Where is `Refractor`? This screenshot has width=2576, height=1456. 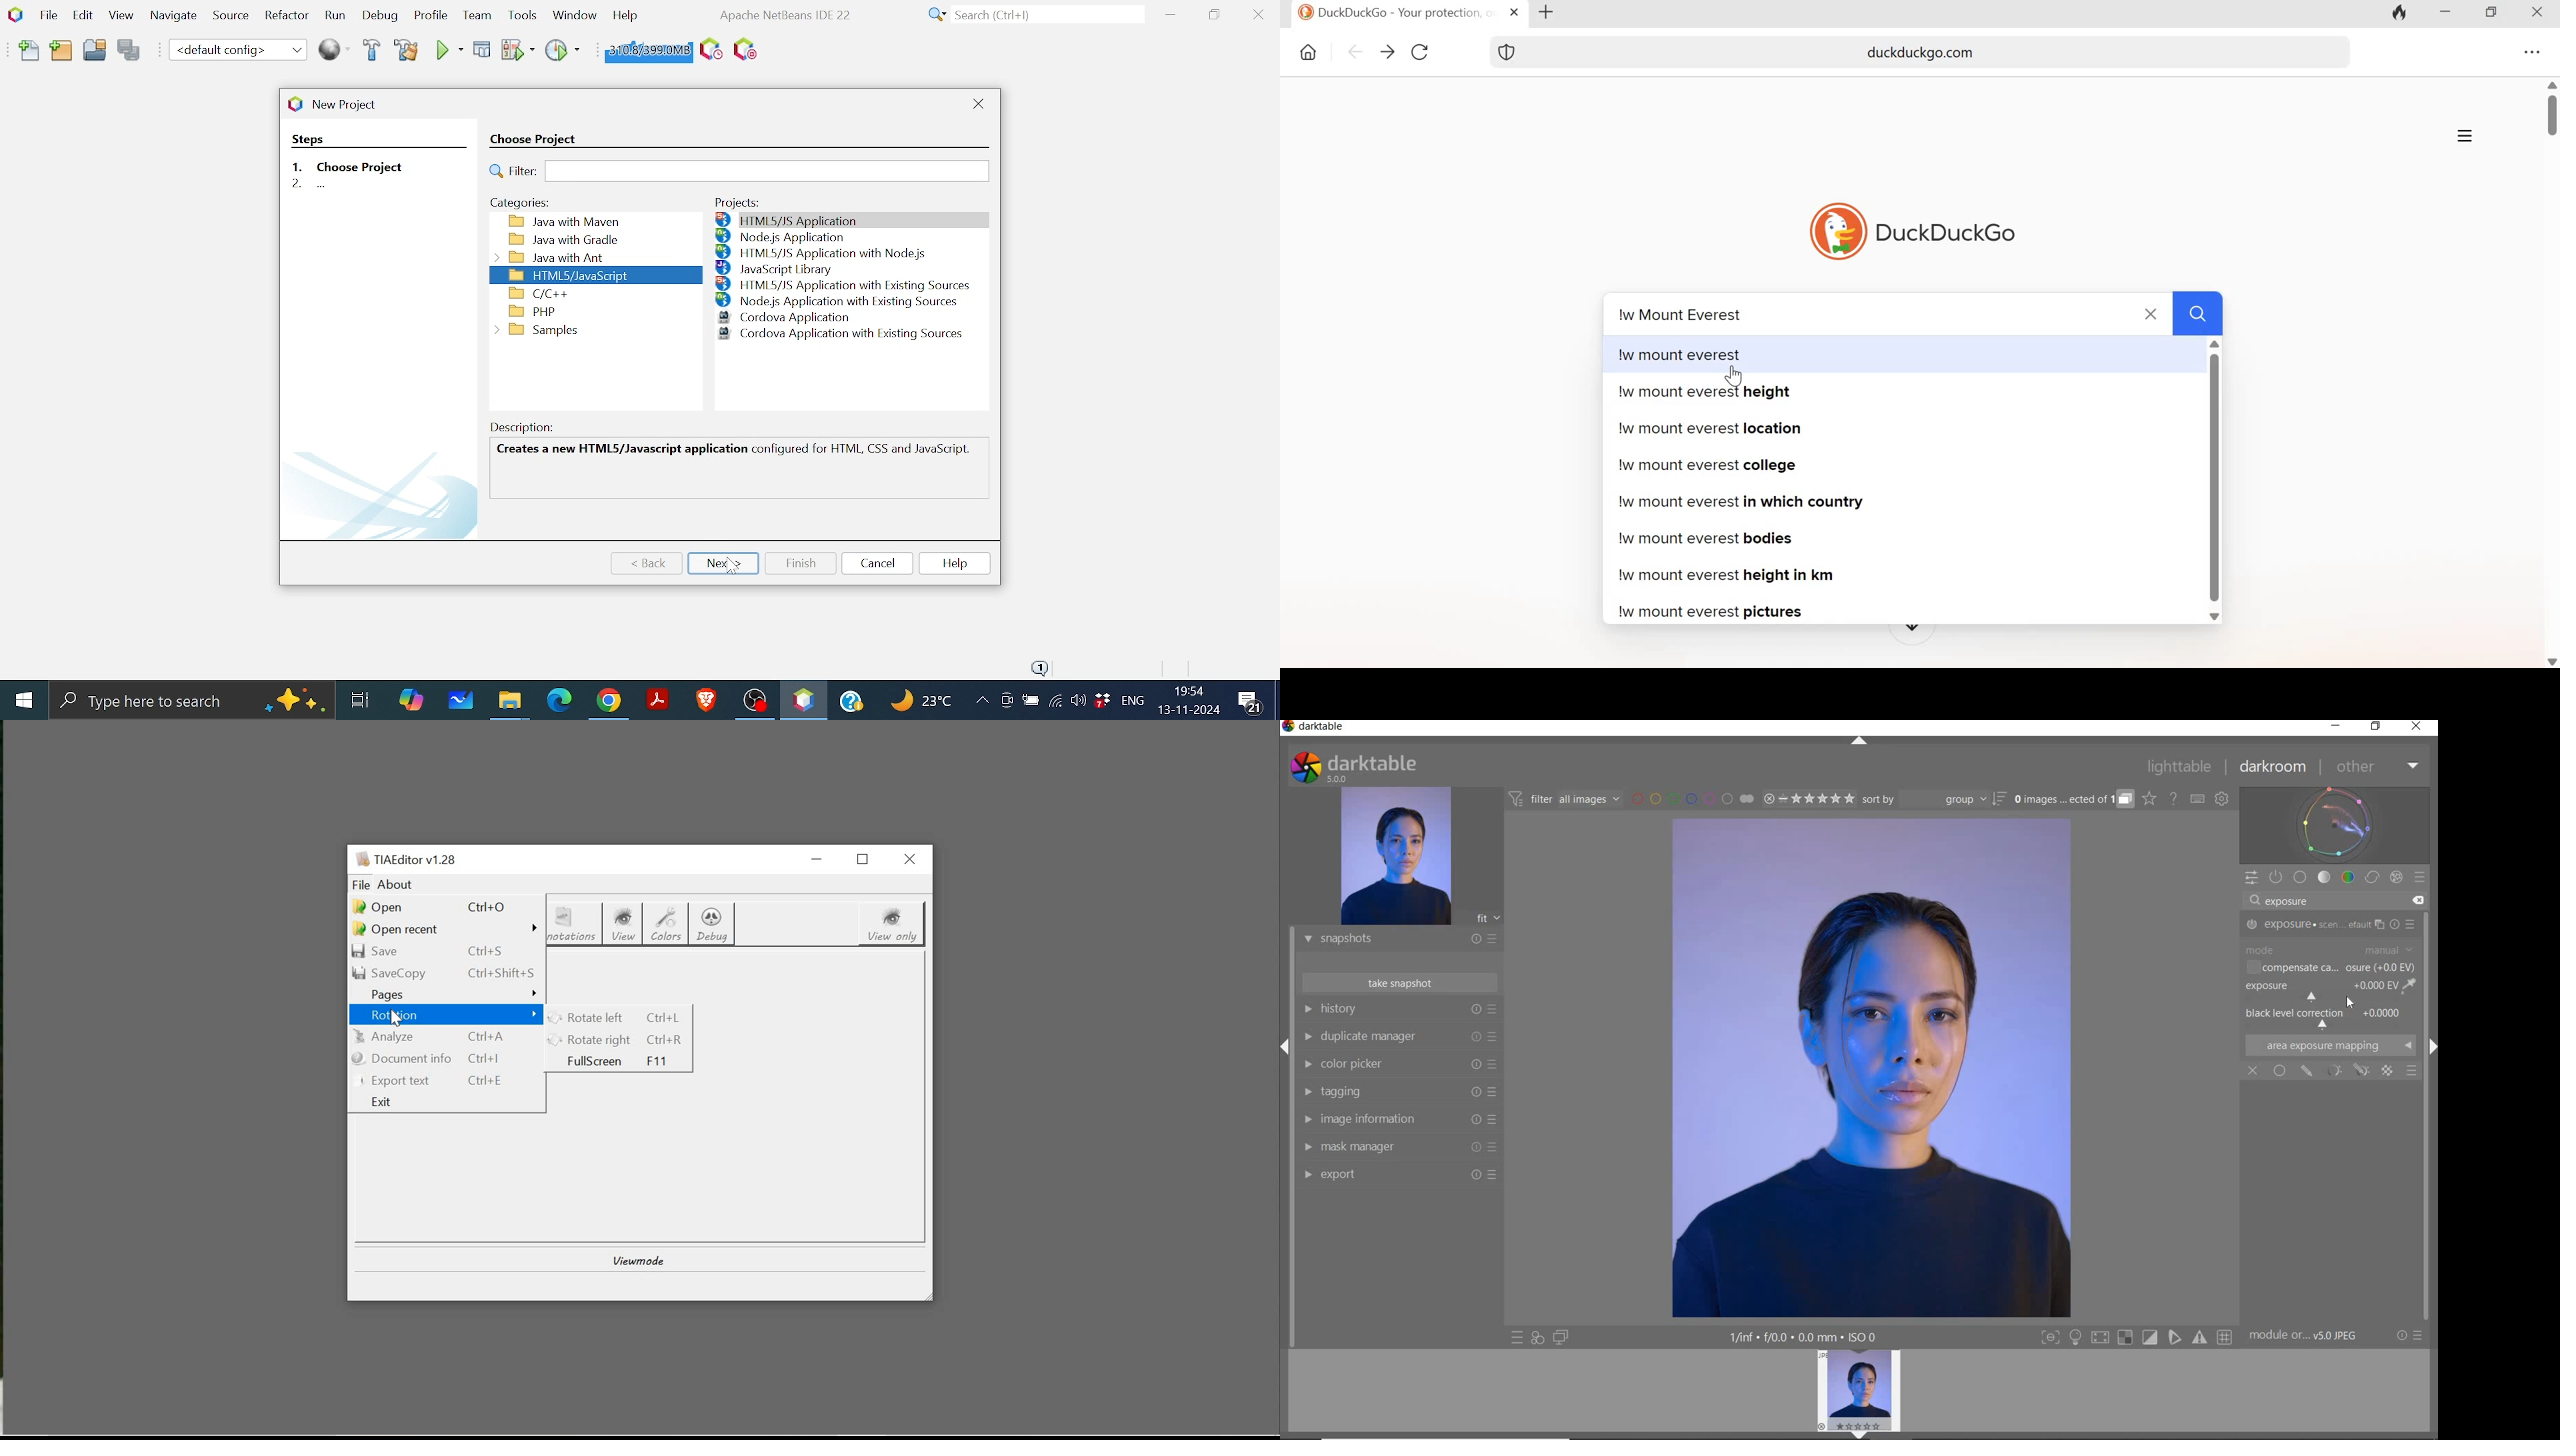 Refractor is located at coordinates (282, 16).